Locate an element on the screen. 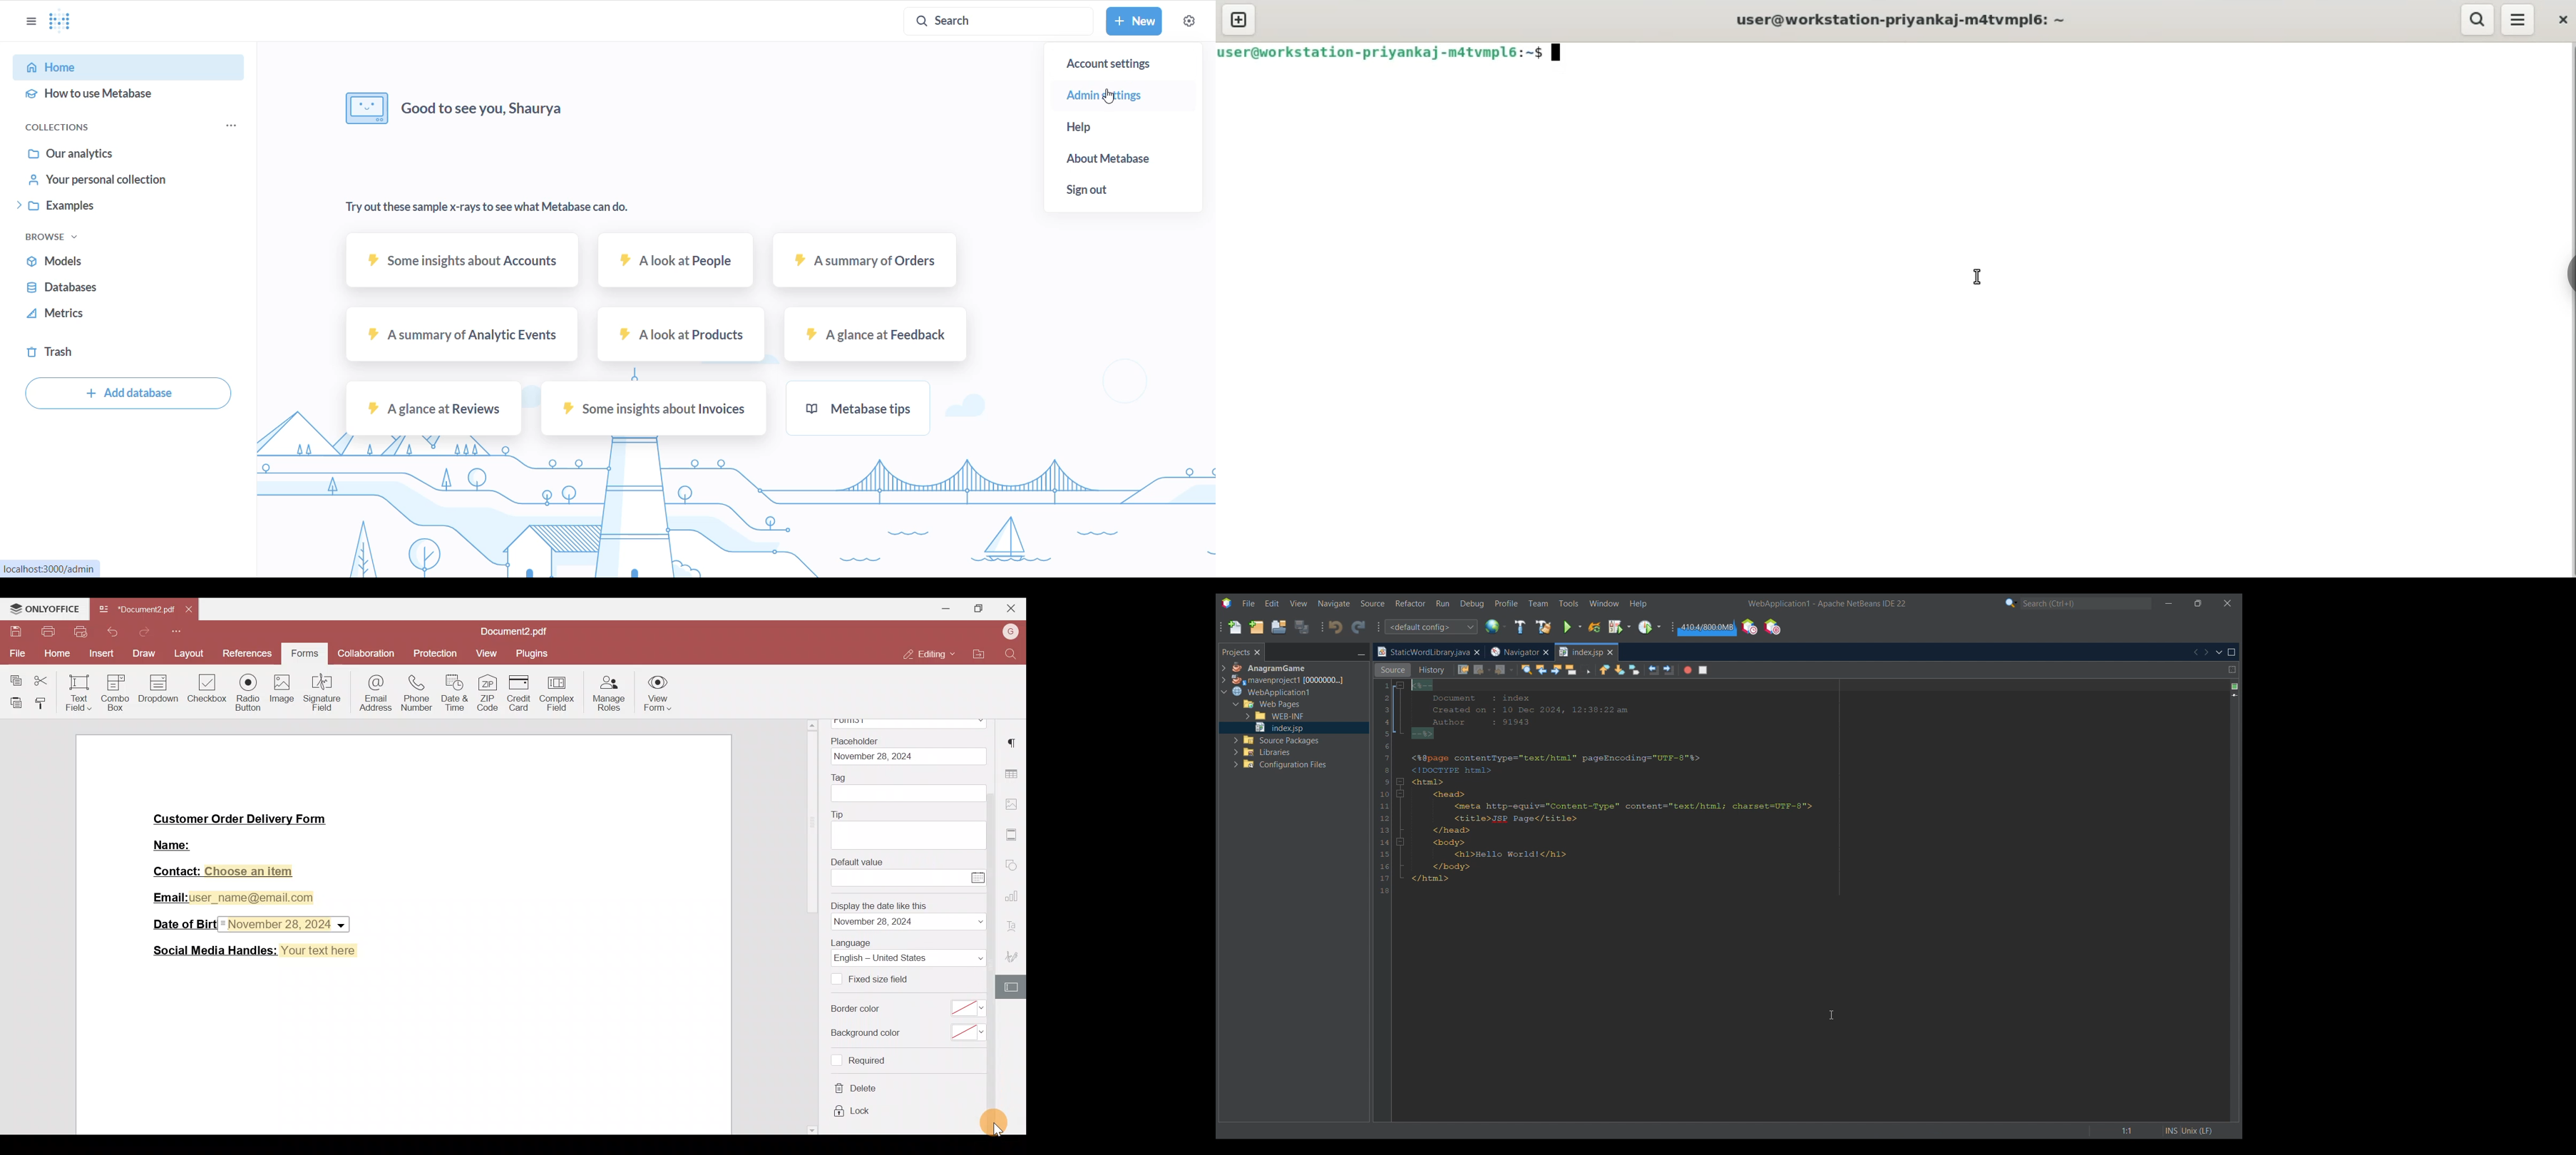  Copy style is located at coordinates (43, 702).